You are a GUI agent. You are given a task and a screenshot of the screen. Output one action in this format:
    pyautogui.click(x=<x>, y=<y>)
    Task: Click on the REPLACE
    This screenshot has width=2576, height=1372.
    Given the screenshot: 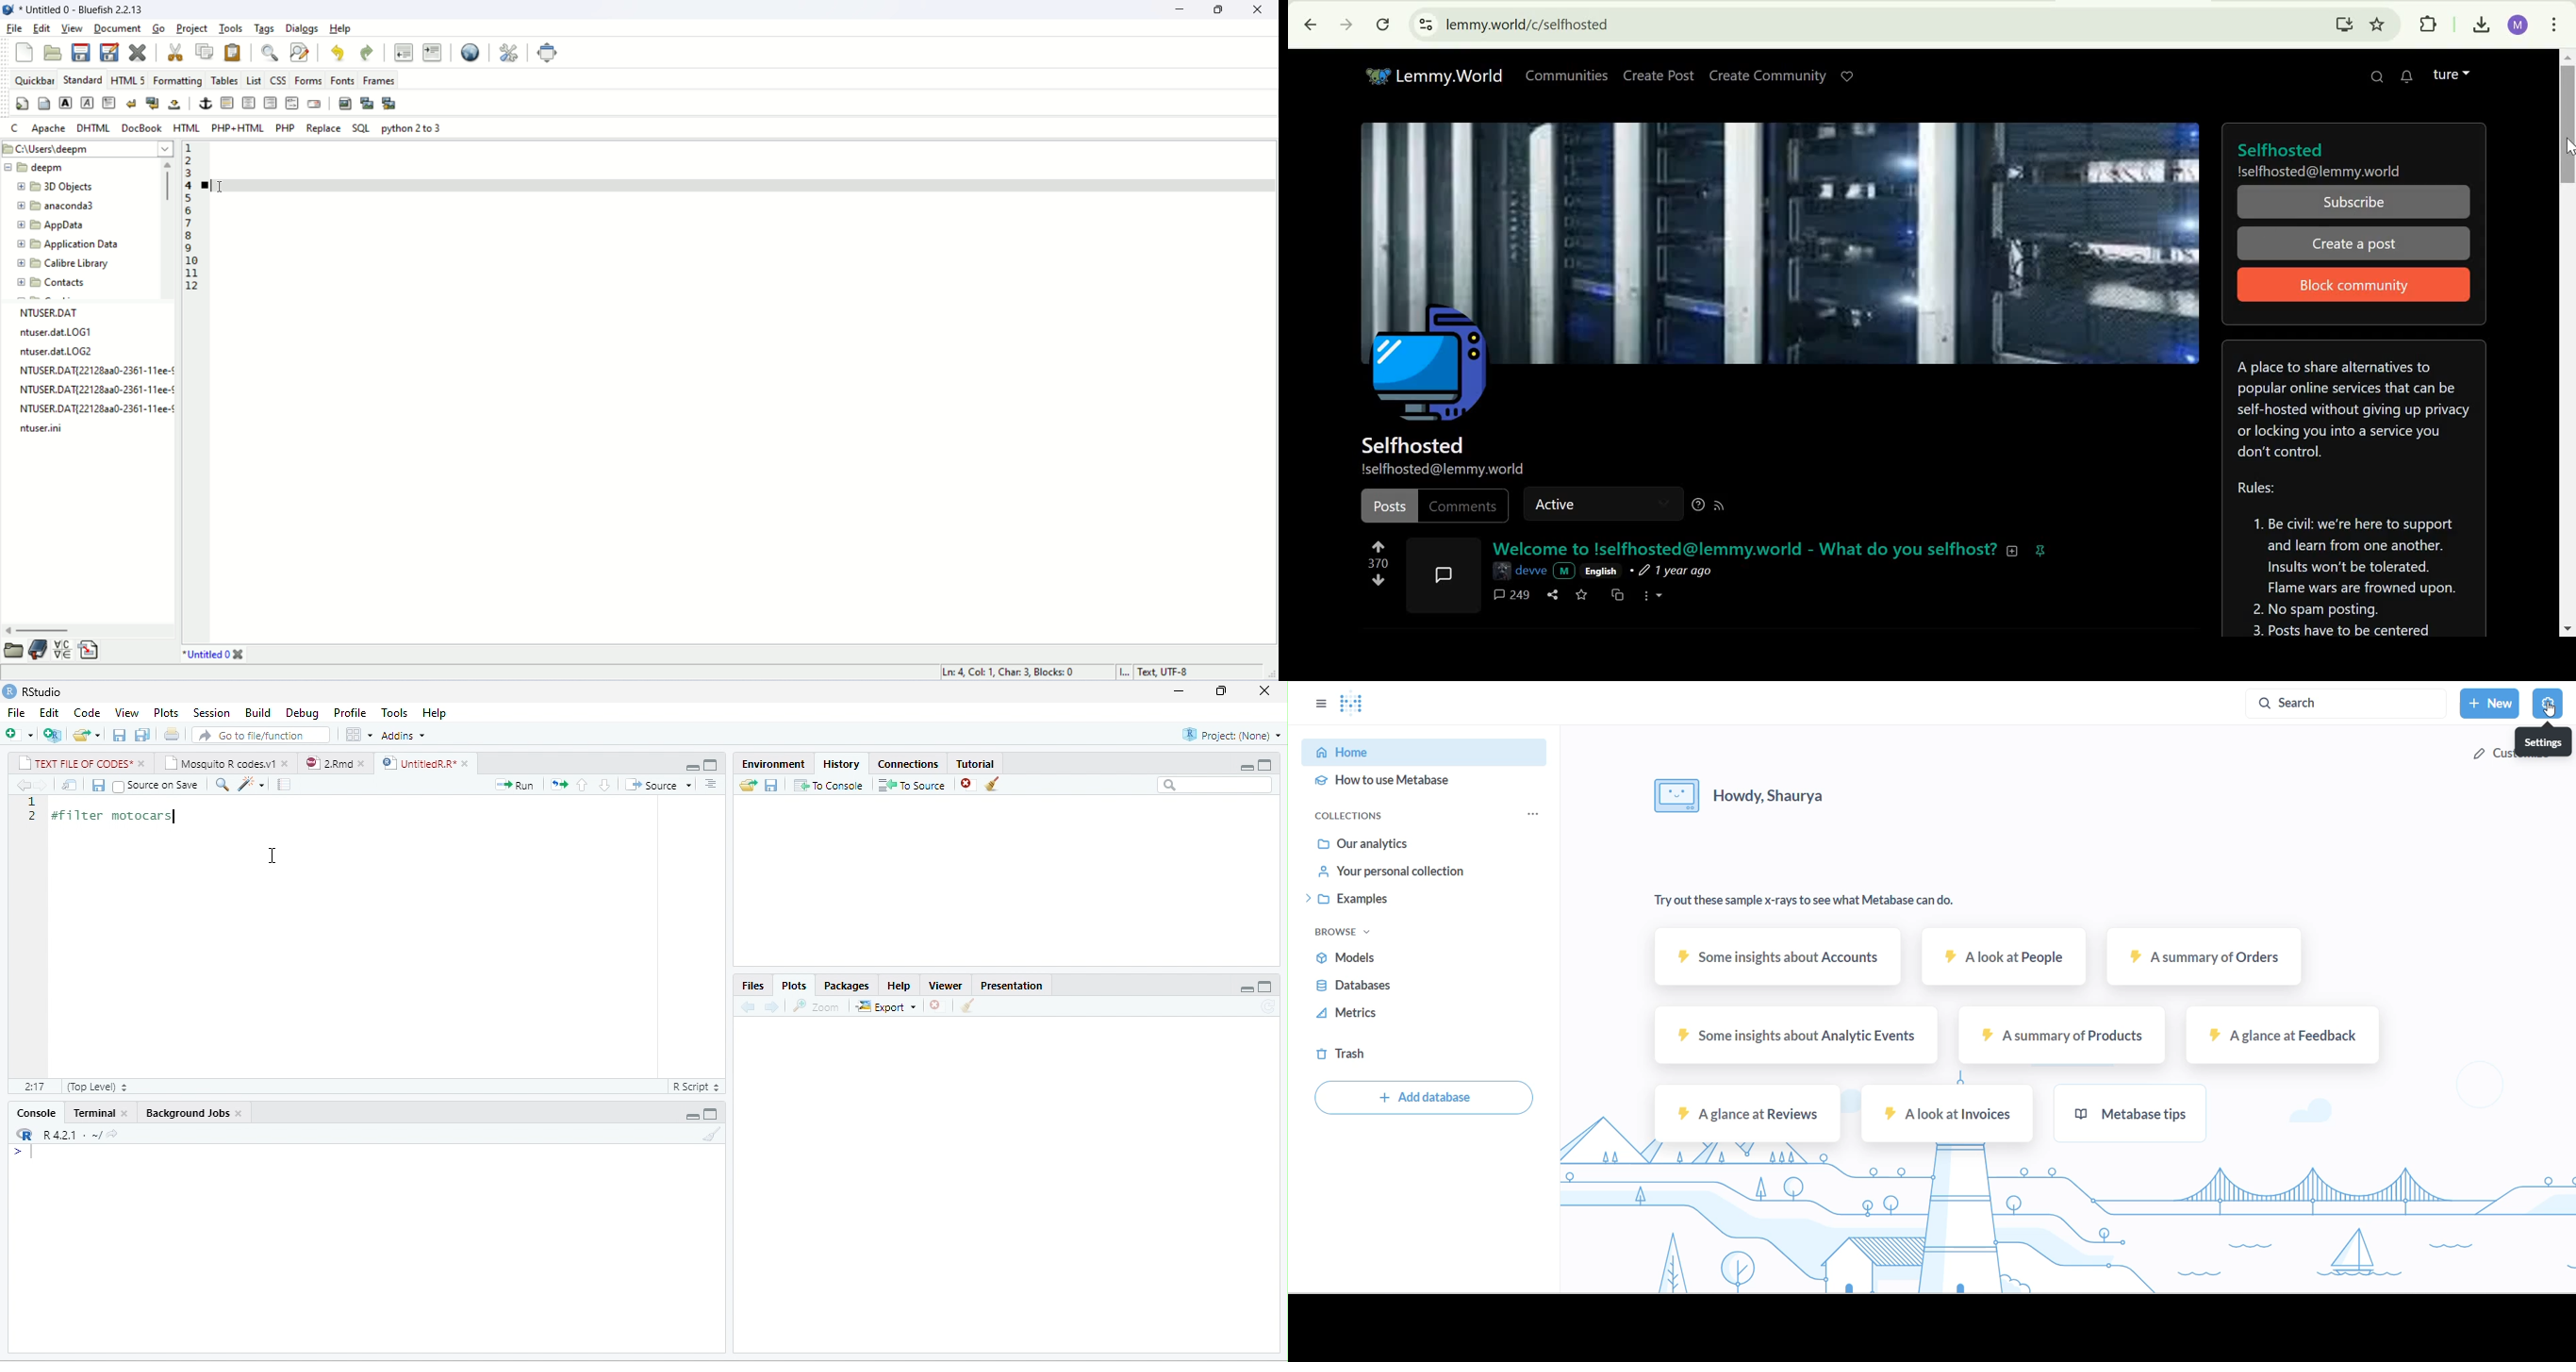 What is the action you would take?
    pyautogui.click(x=324, y=127)
    